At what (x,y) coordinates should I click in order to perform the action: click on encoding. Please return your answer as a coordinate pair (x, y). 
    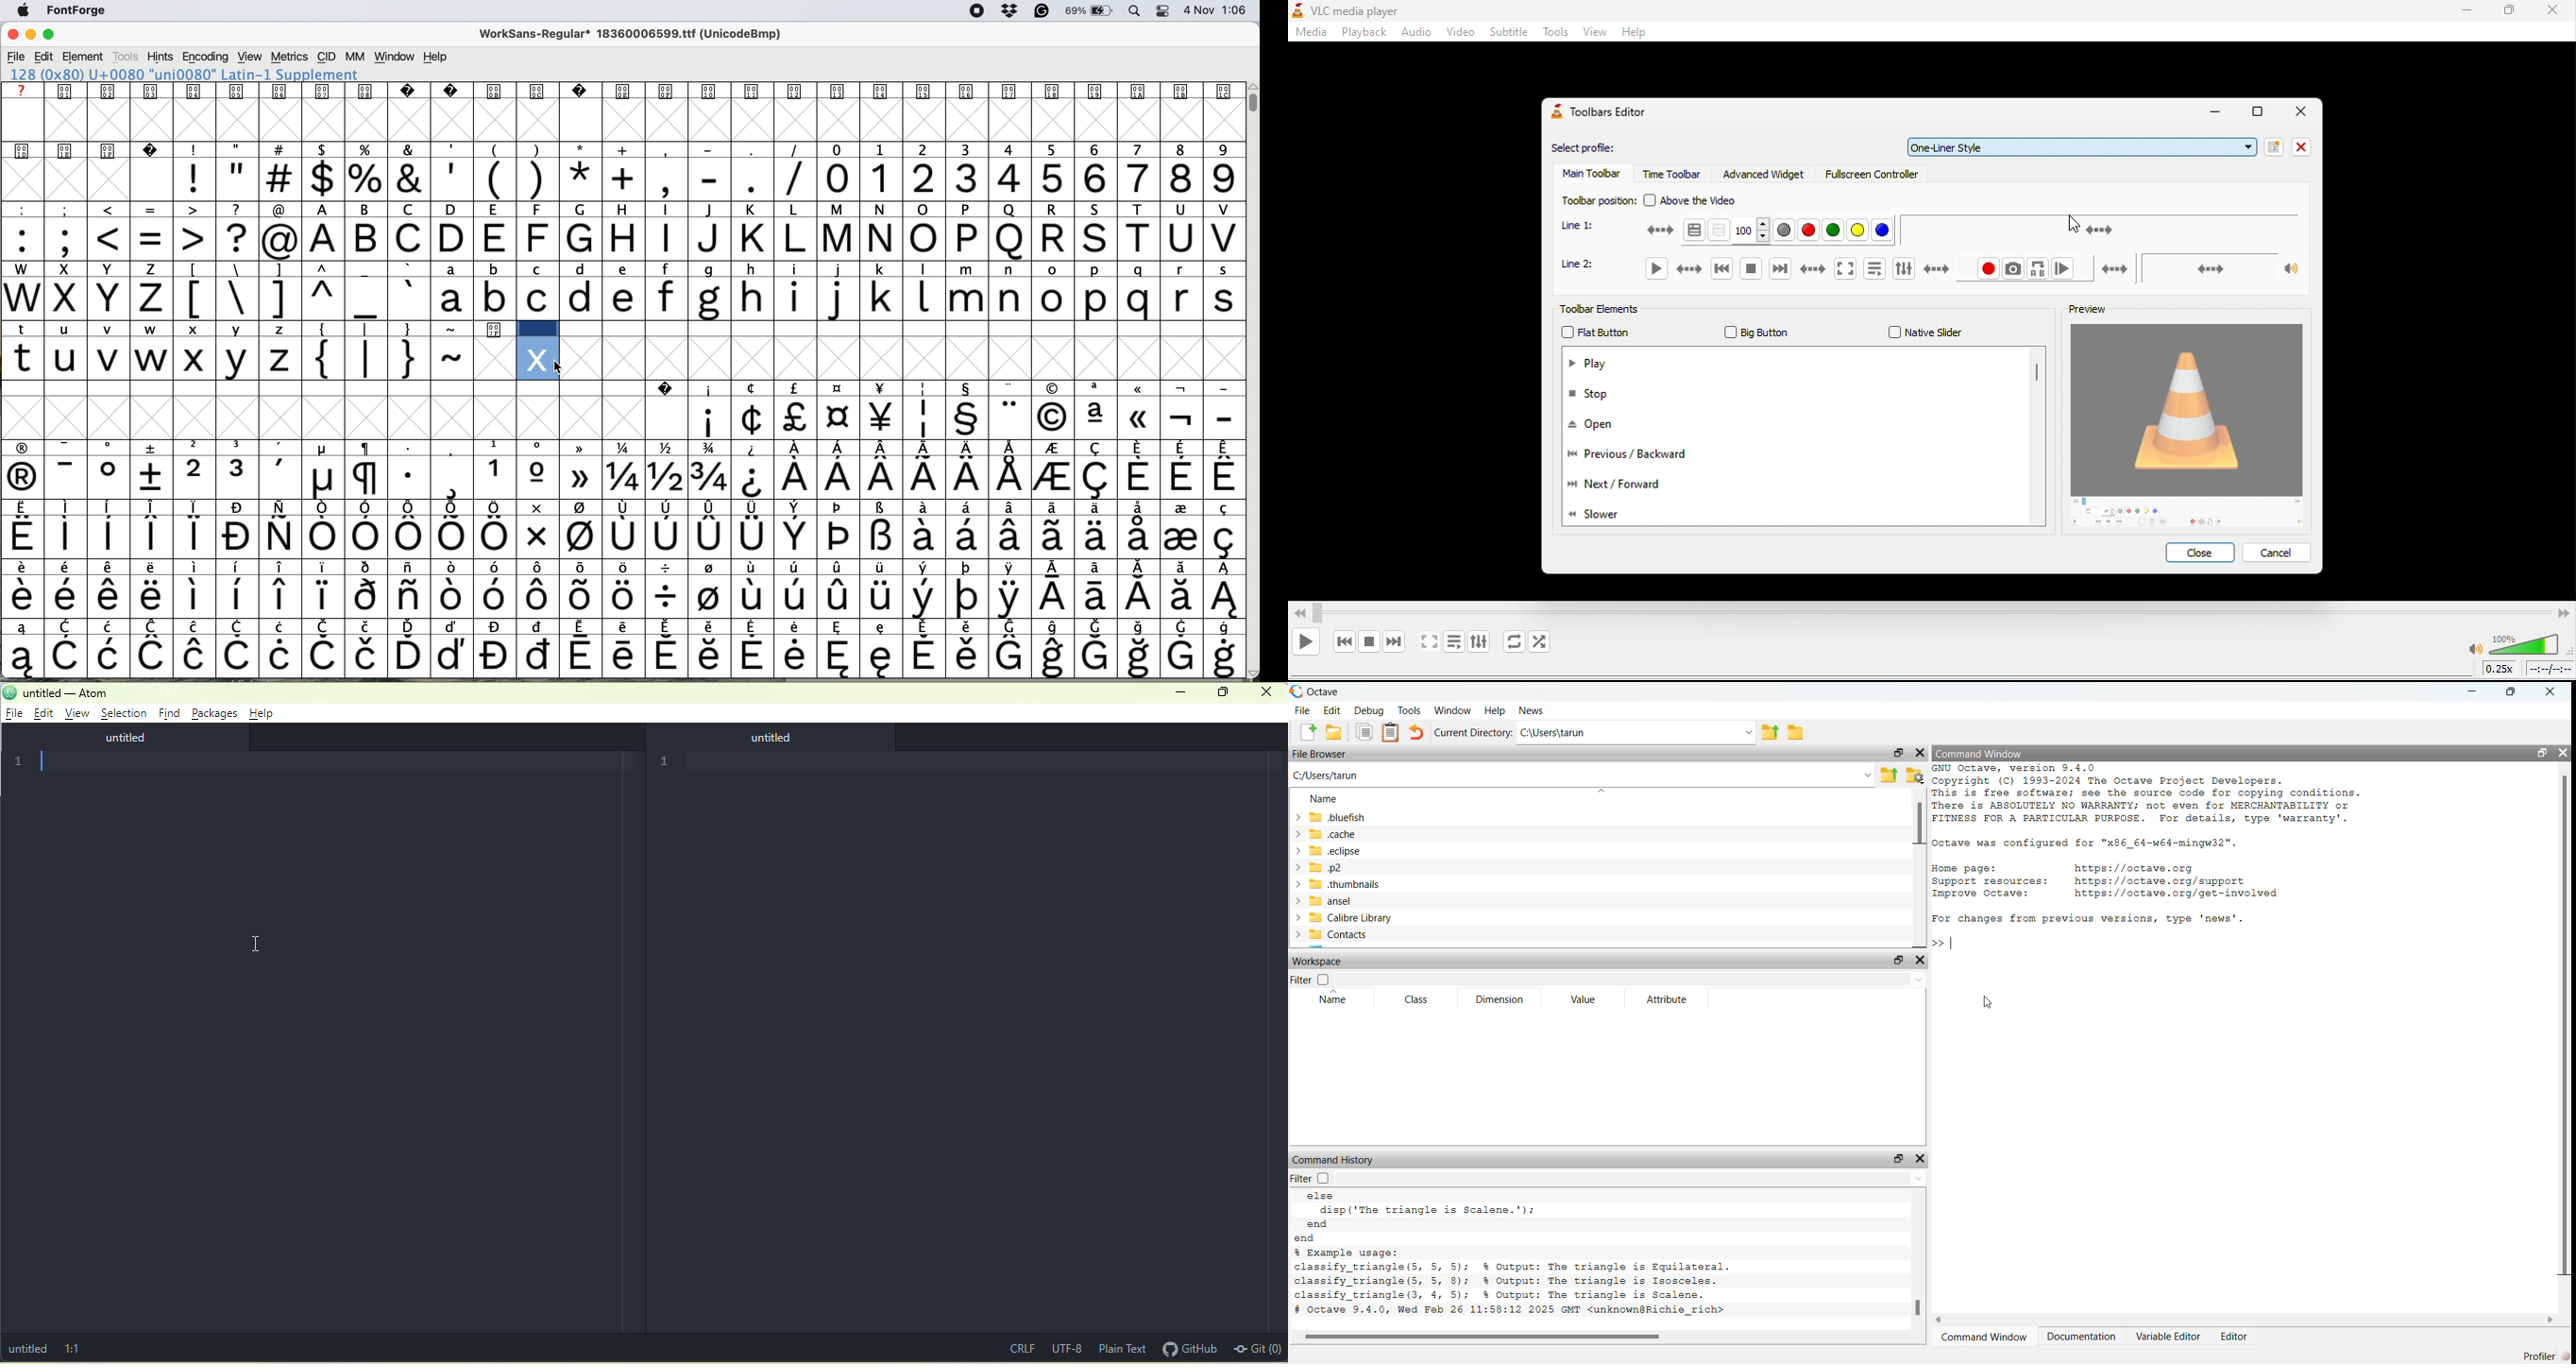
    Looking at the image, I should click on (205, 57).